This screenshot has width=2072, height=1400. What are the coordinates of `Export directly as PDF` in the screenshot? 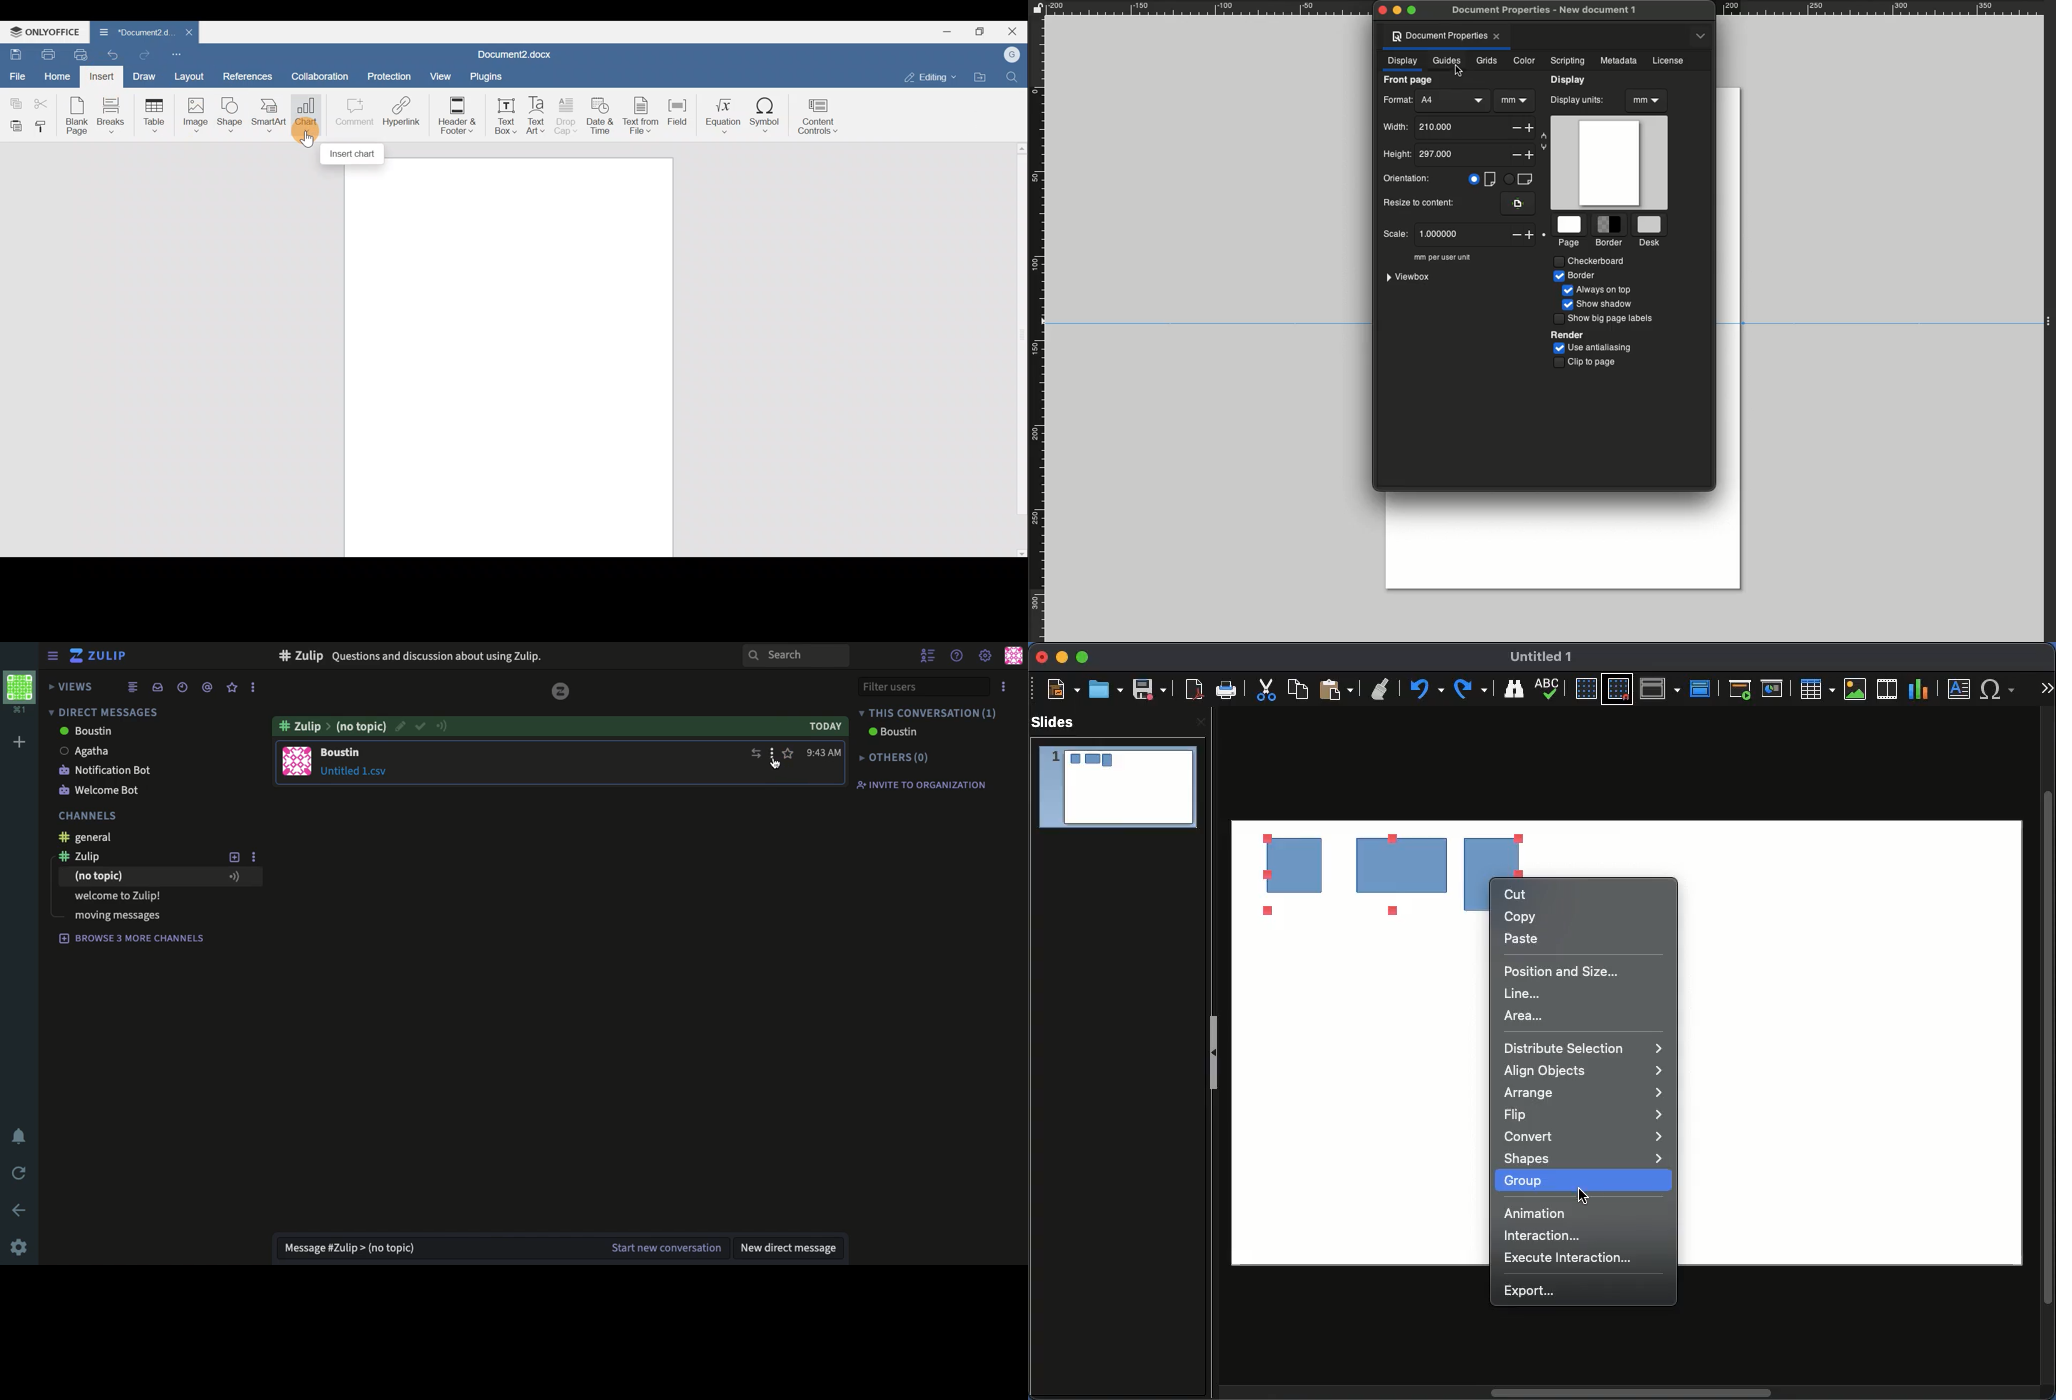 It's located at (1191, 690).